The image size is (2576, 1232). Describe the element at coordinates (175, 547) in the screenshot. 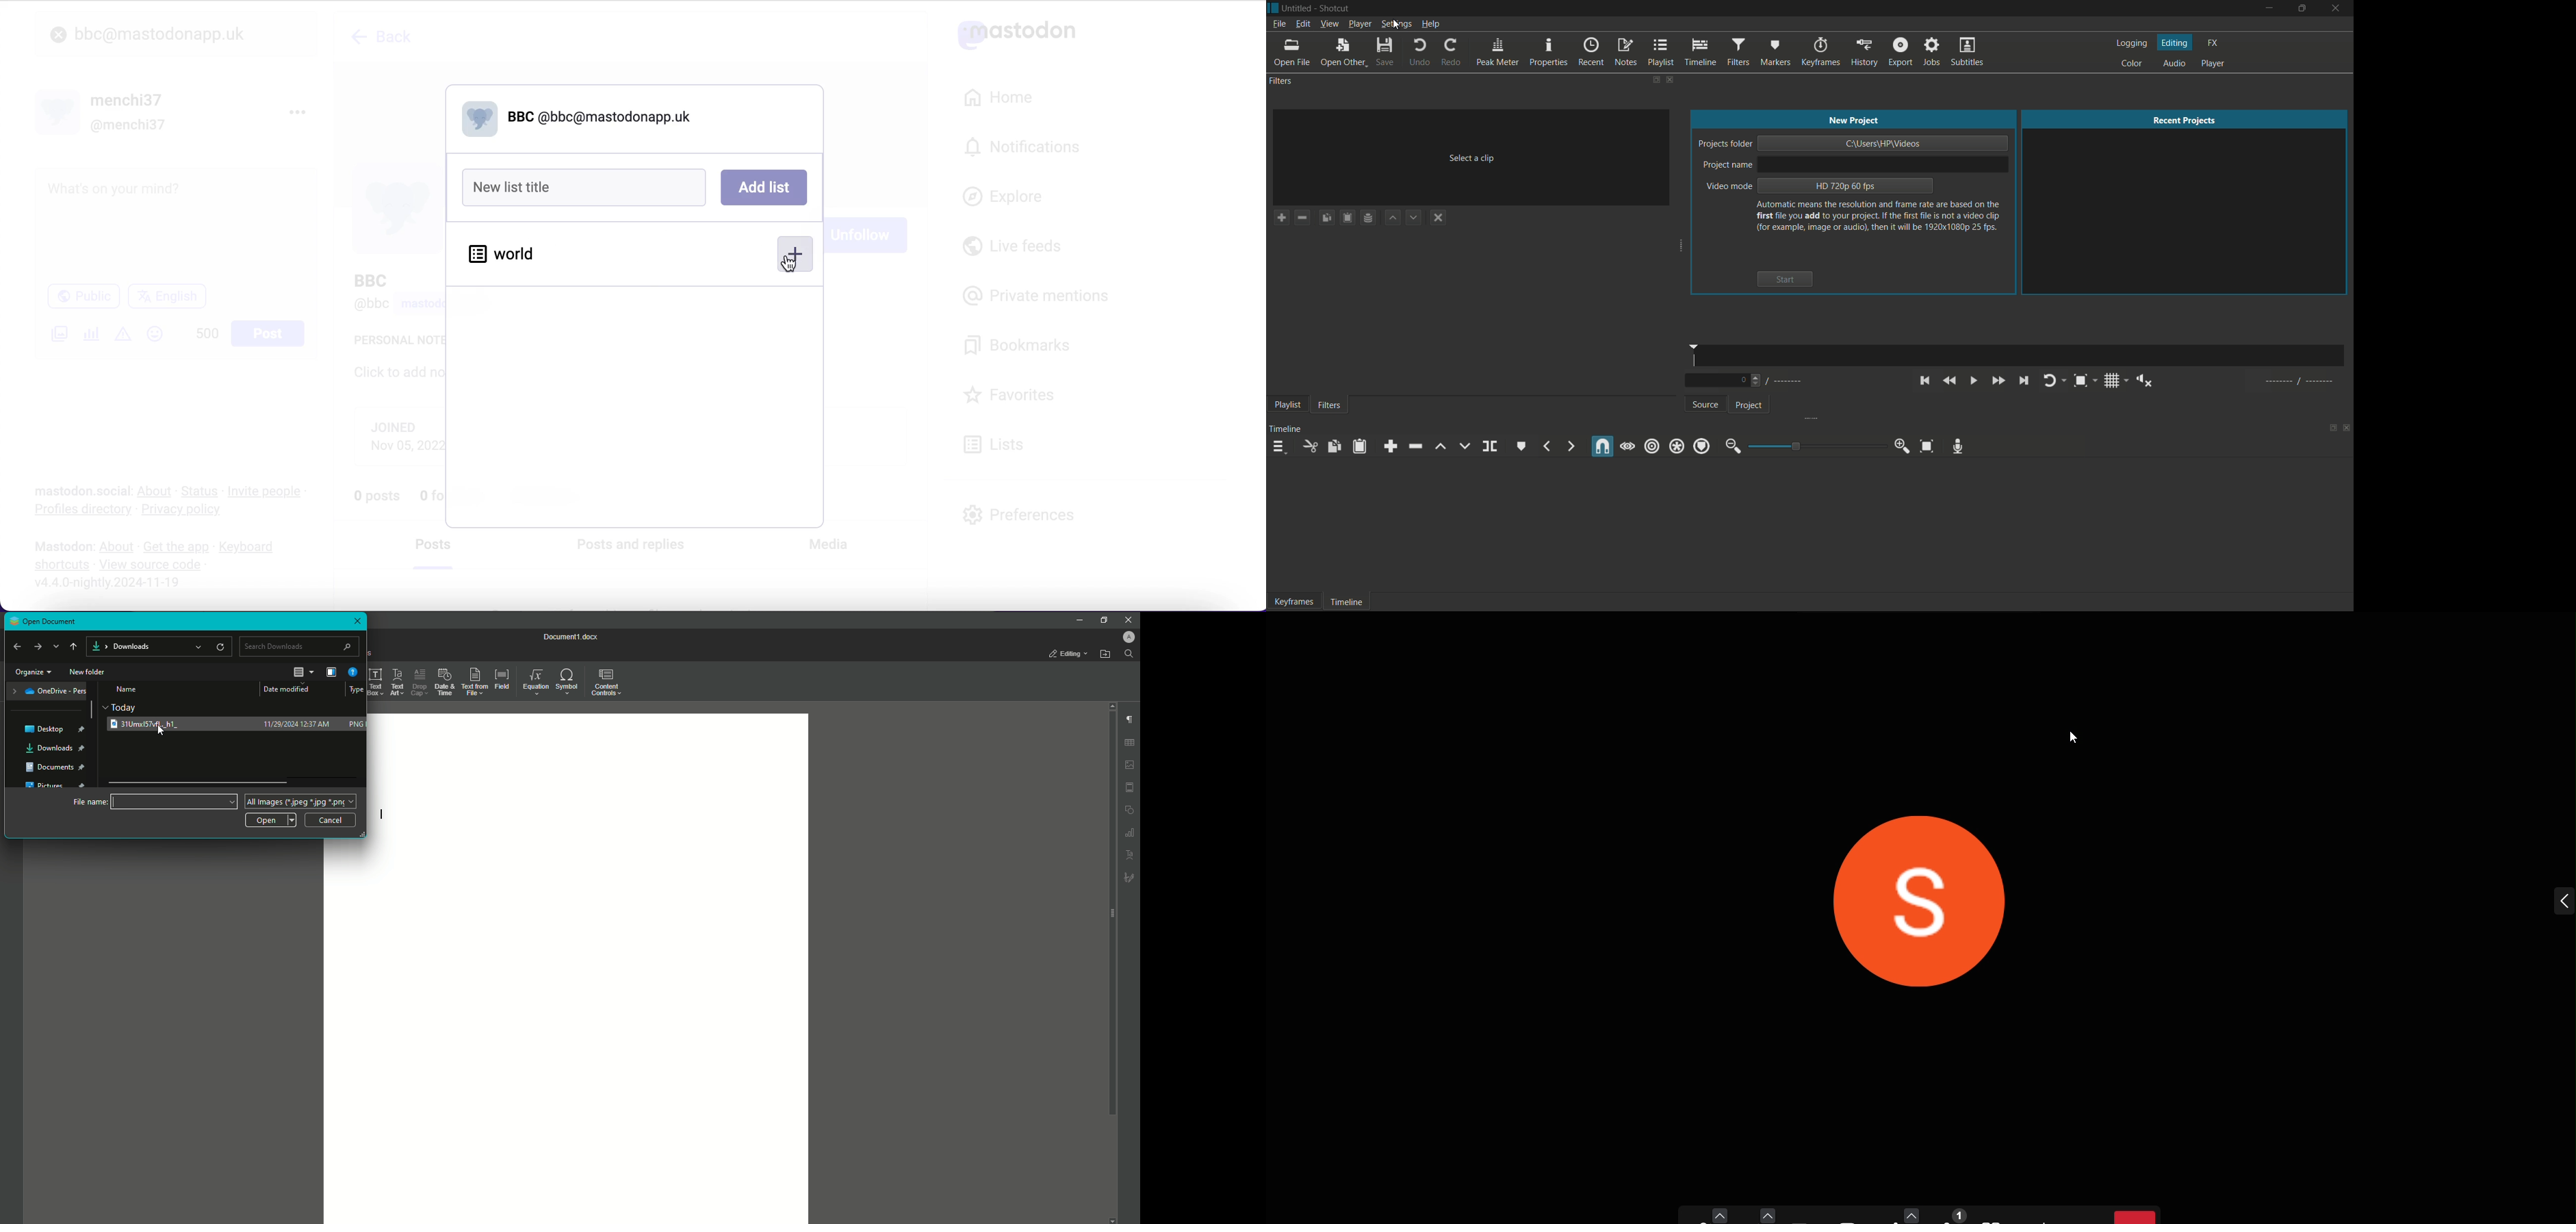

I see `get the app` at that location.